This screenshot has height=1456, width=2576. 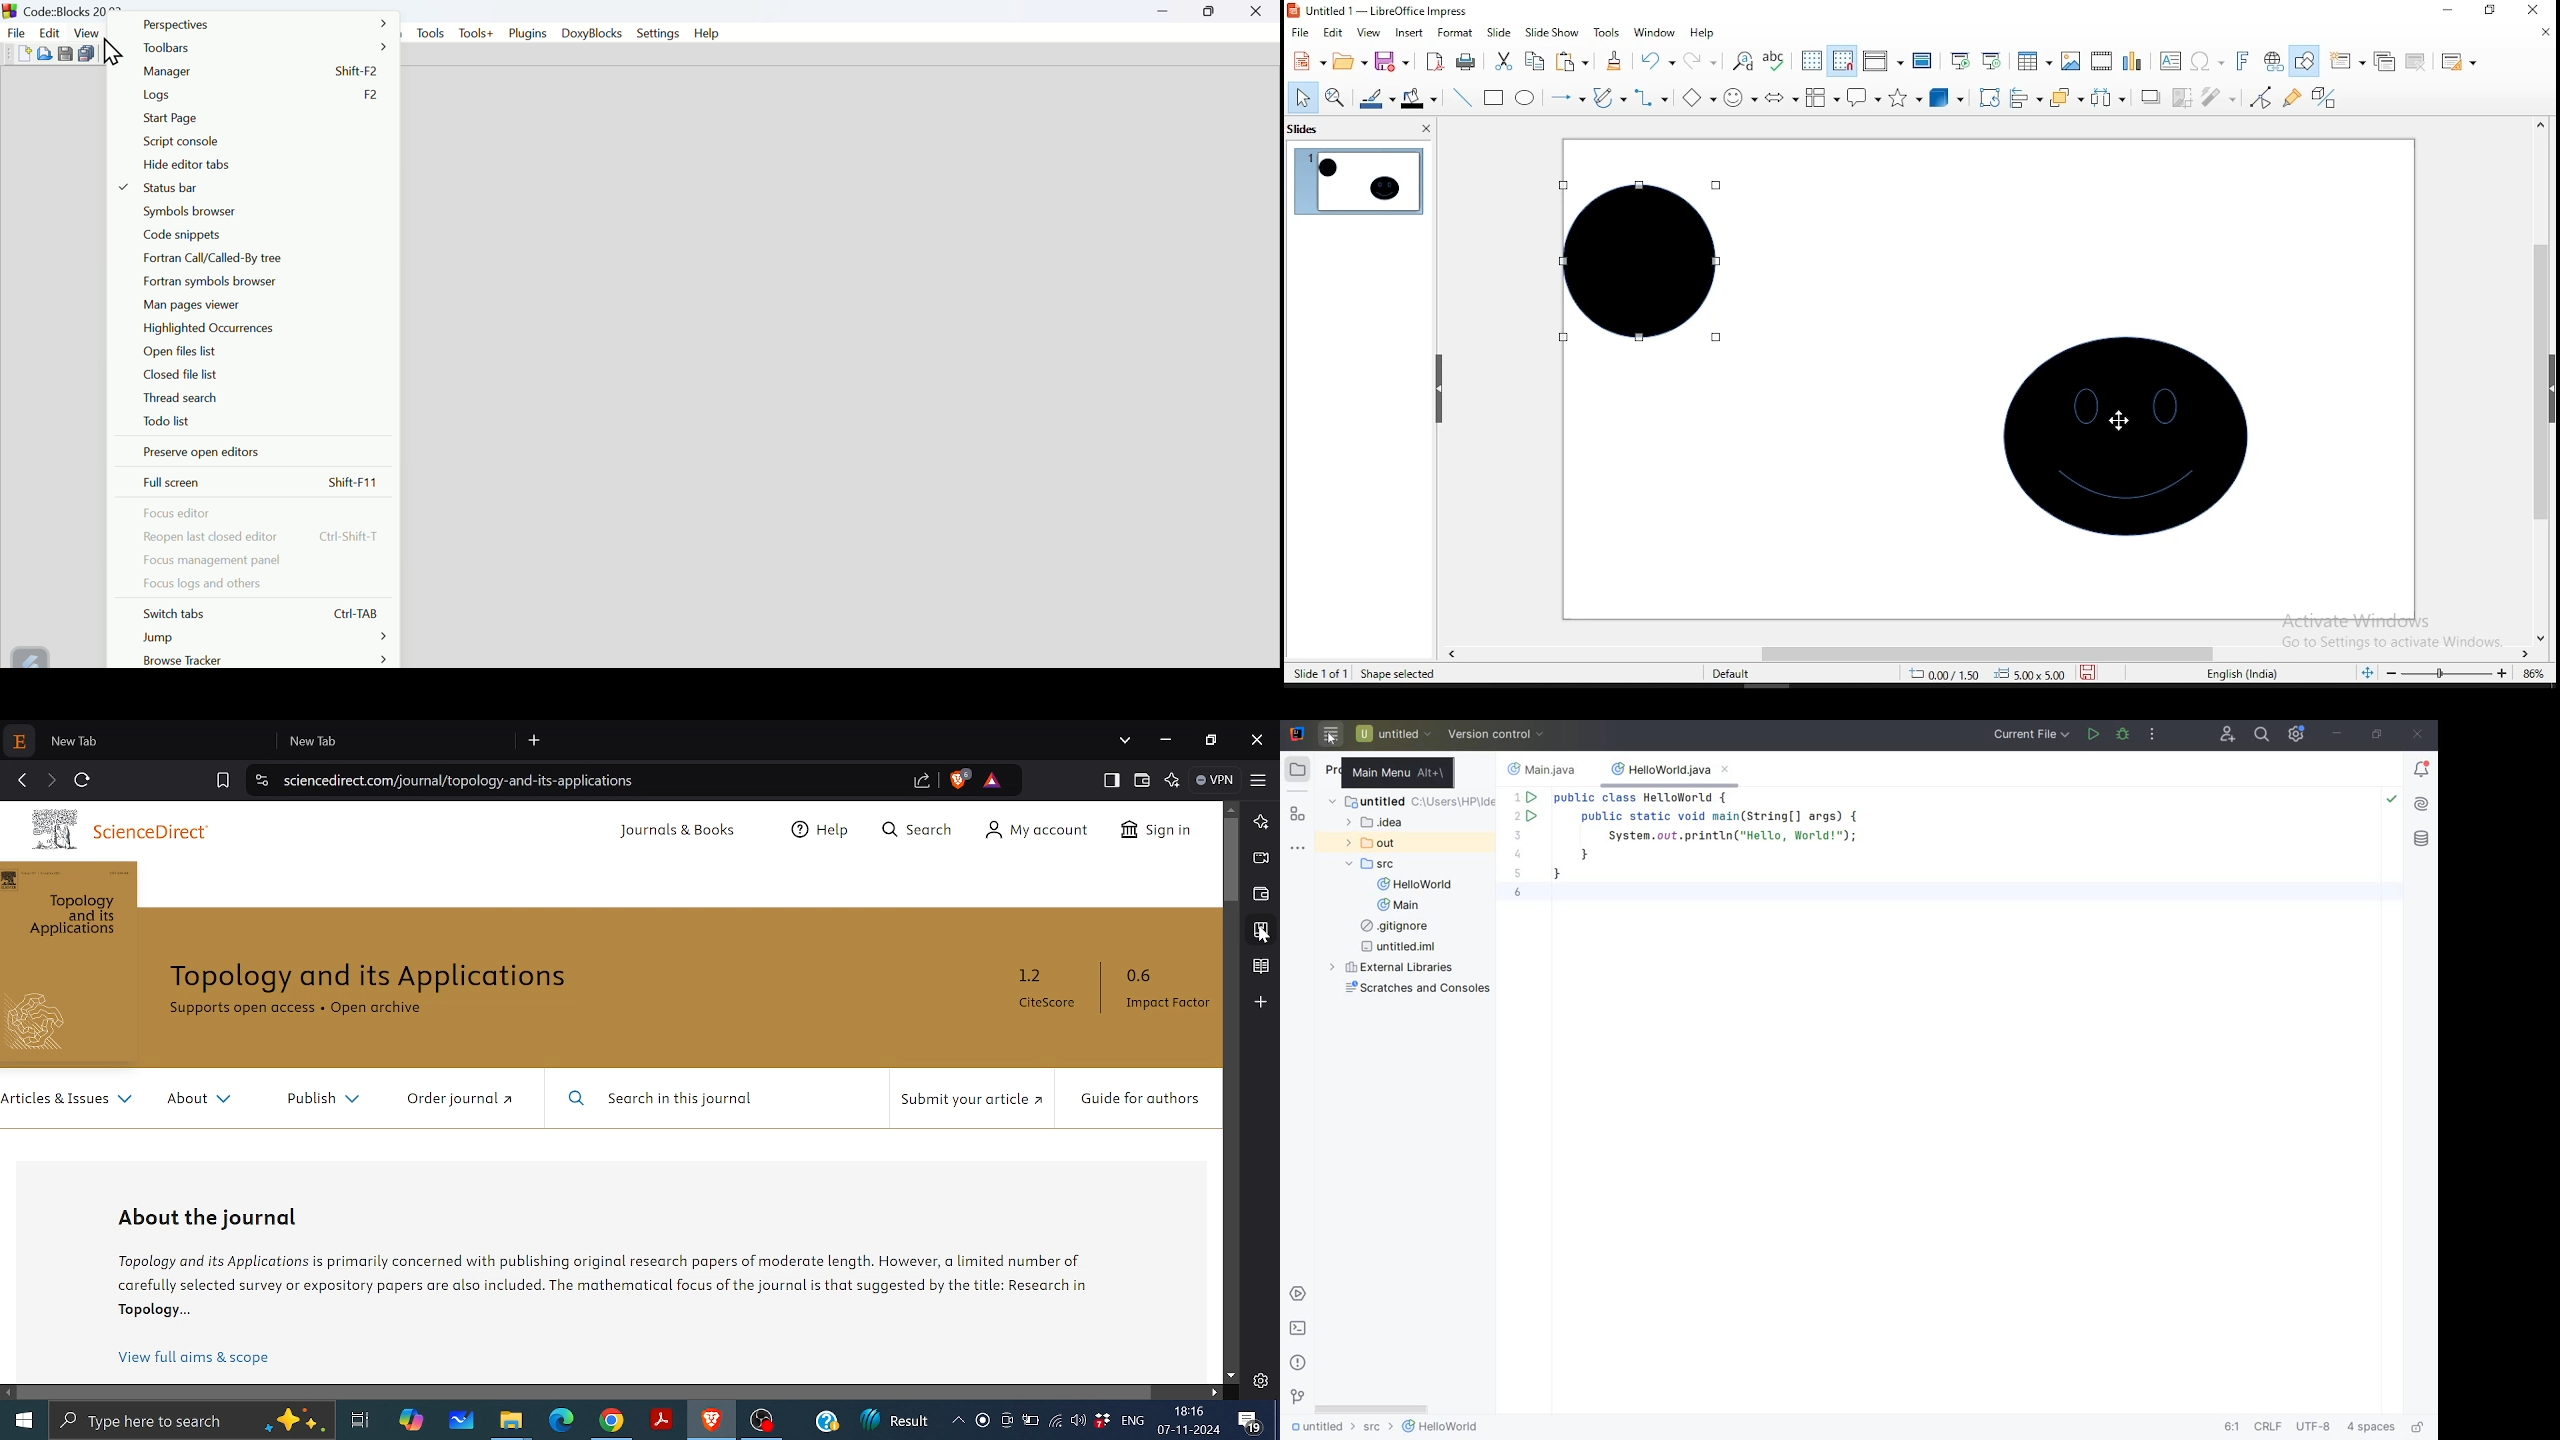 What do you see at coordinates (1424, 130) in the screenshot?
I see `close pane` at bounding box center [1424, 130].